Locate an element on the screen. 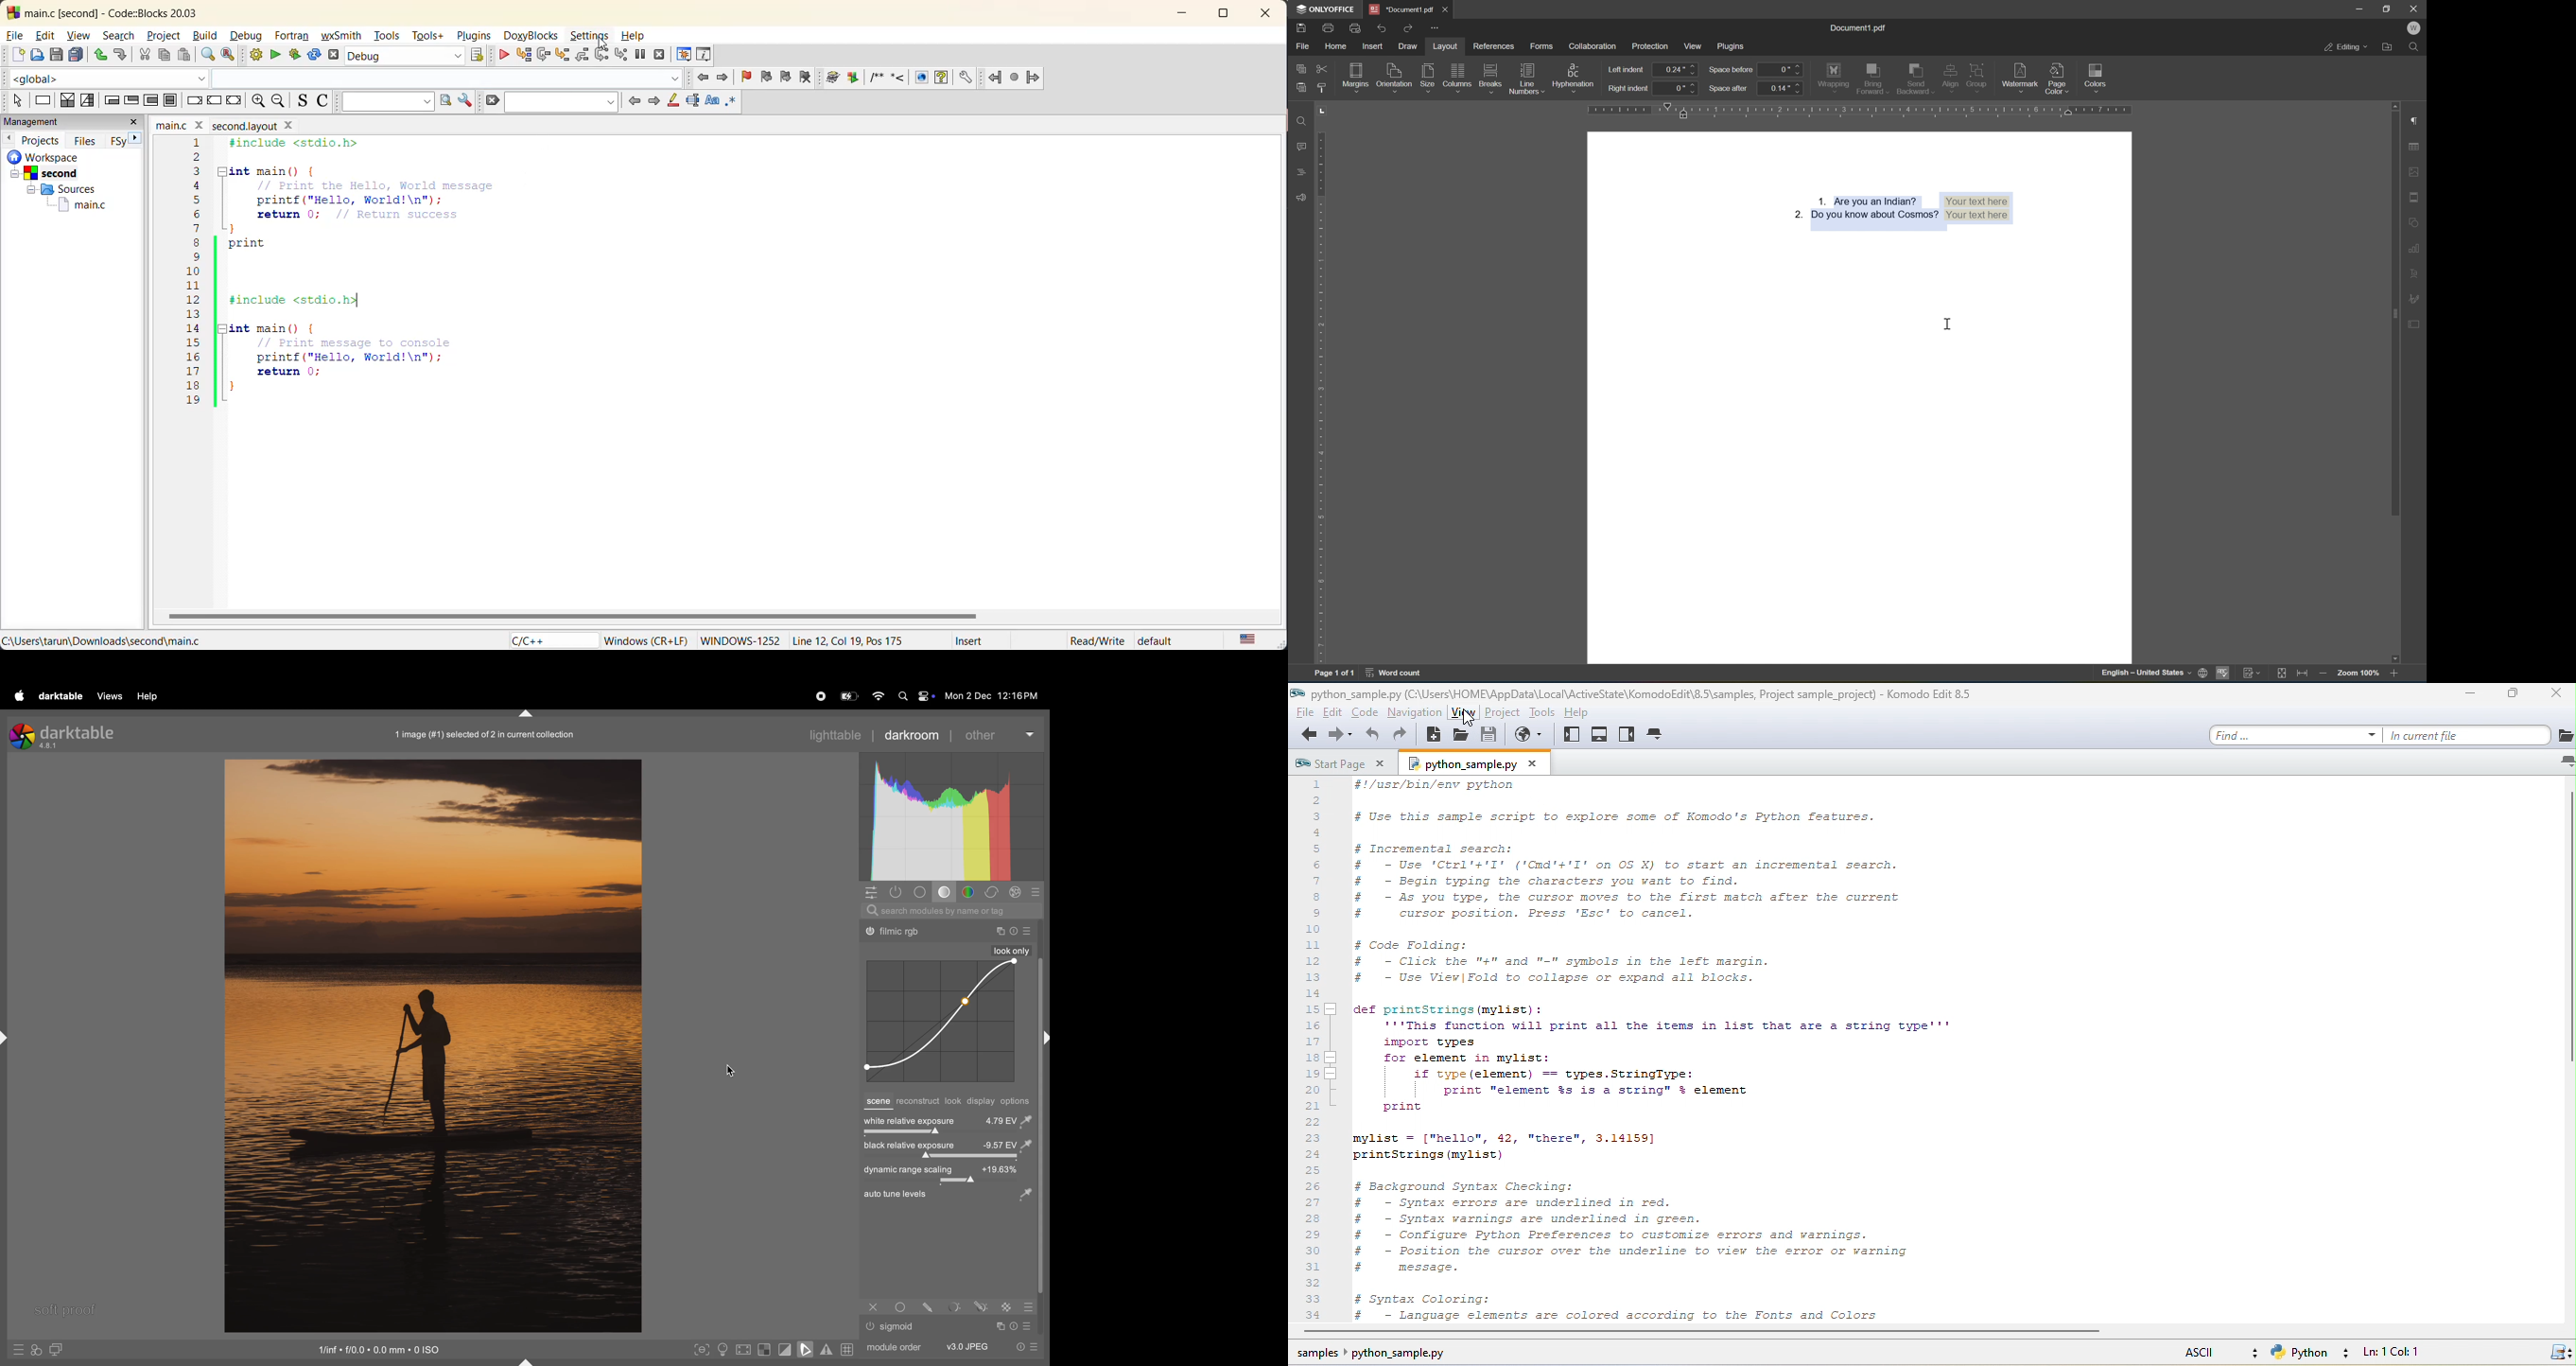  close is located at coordinates (2414, 9).